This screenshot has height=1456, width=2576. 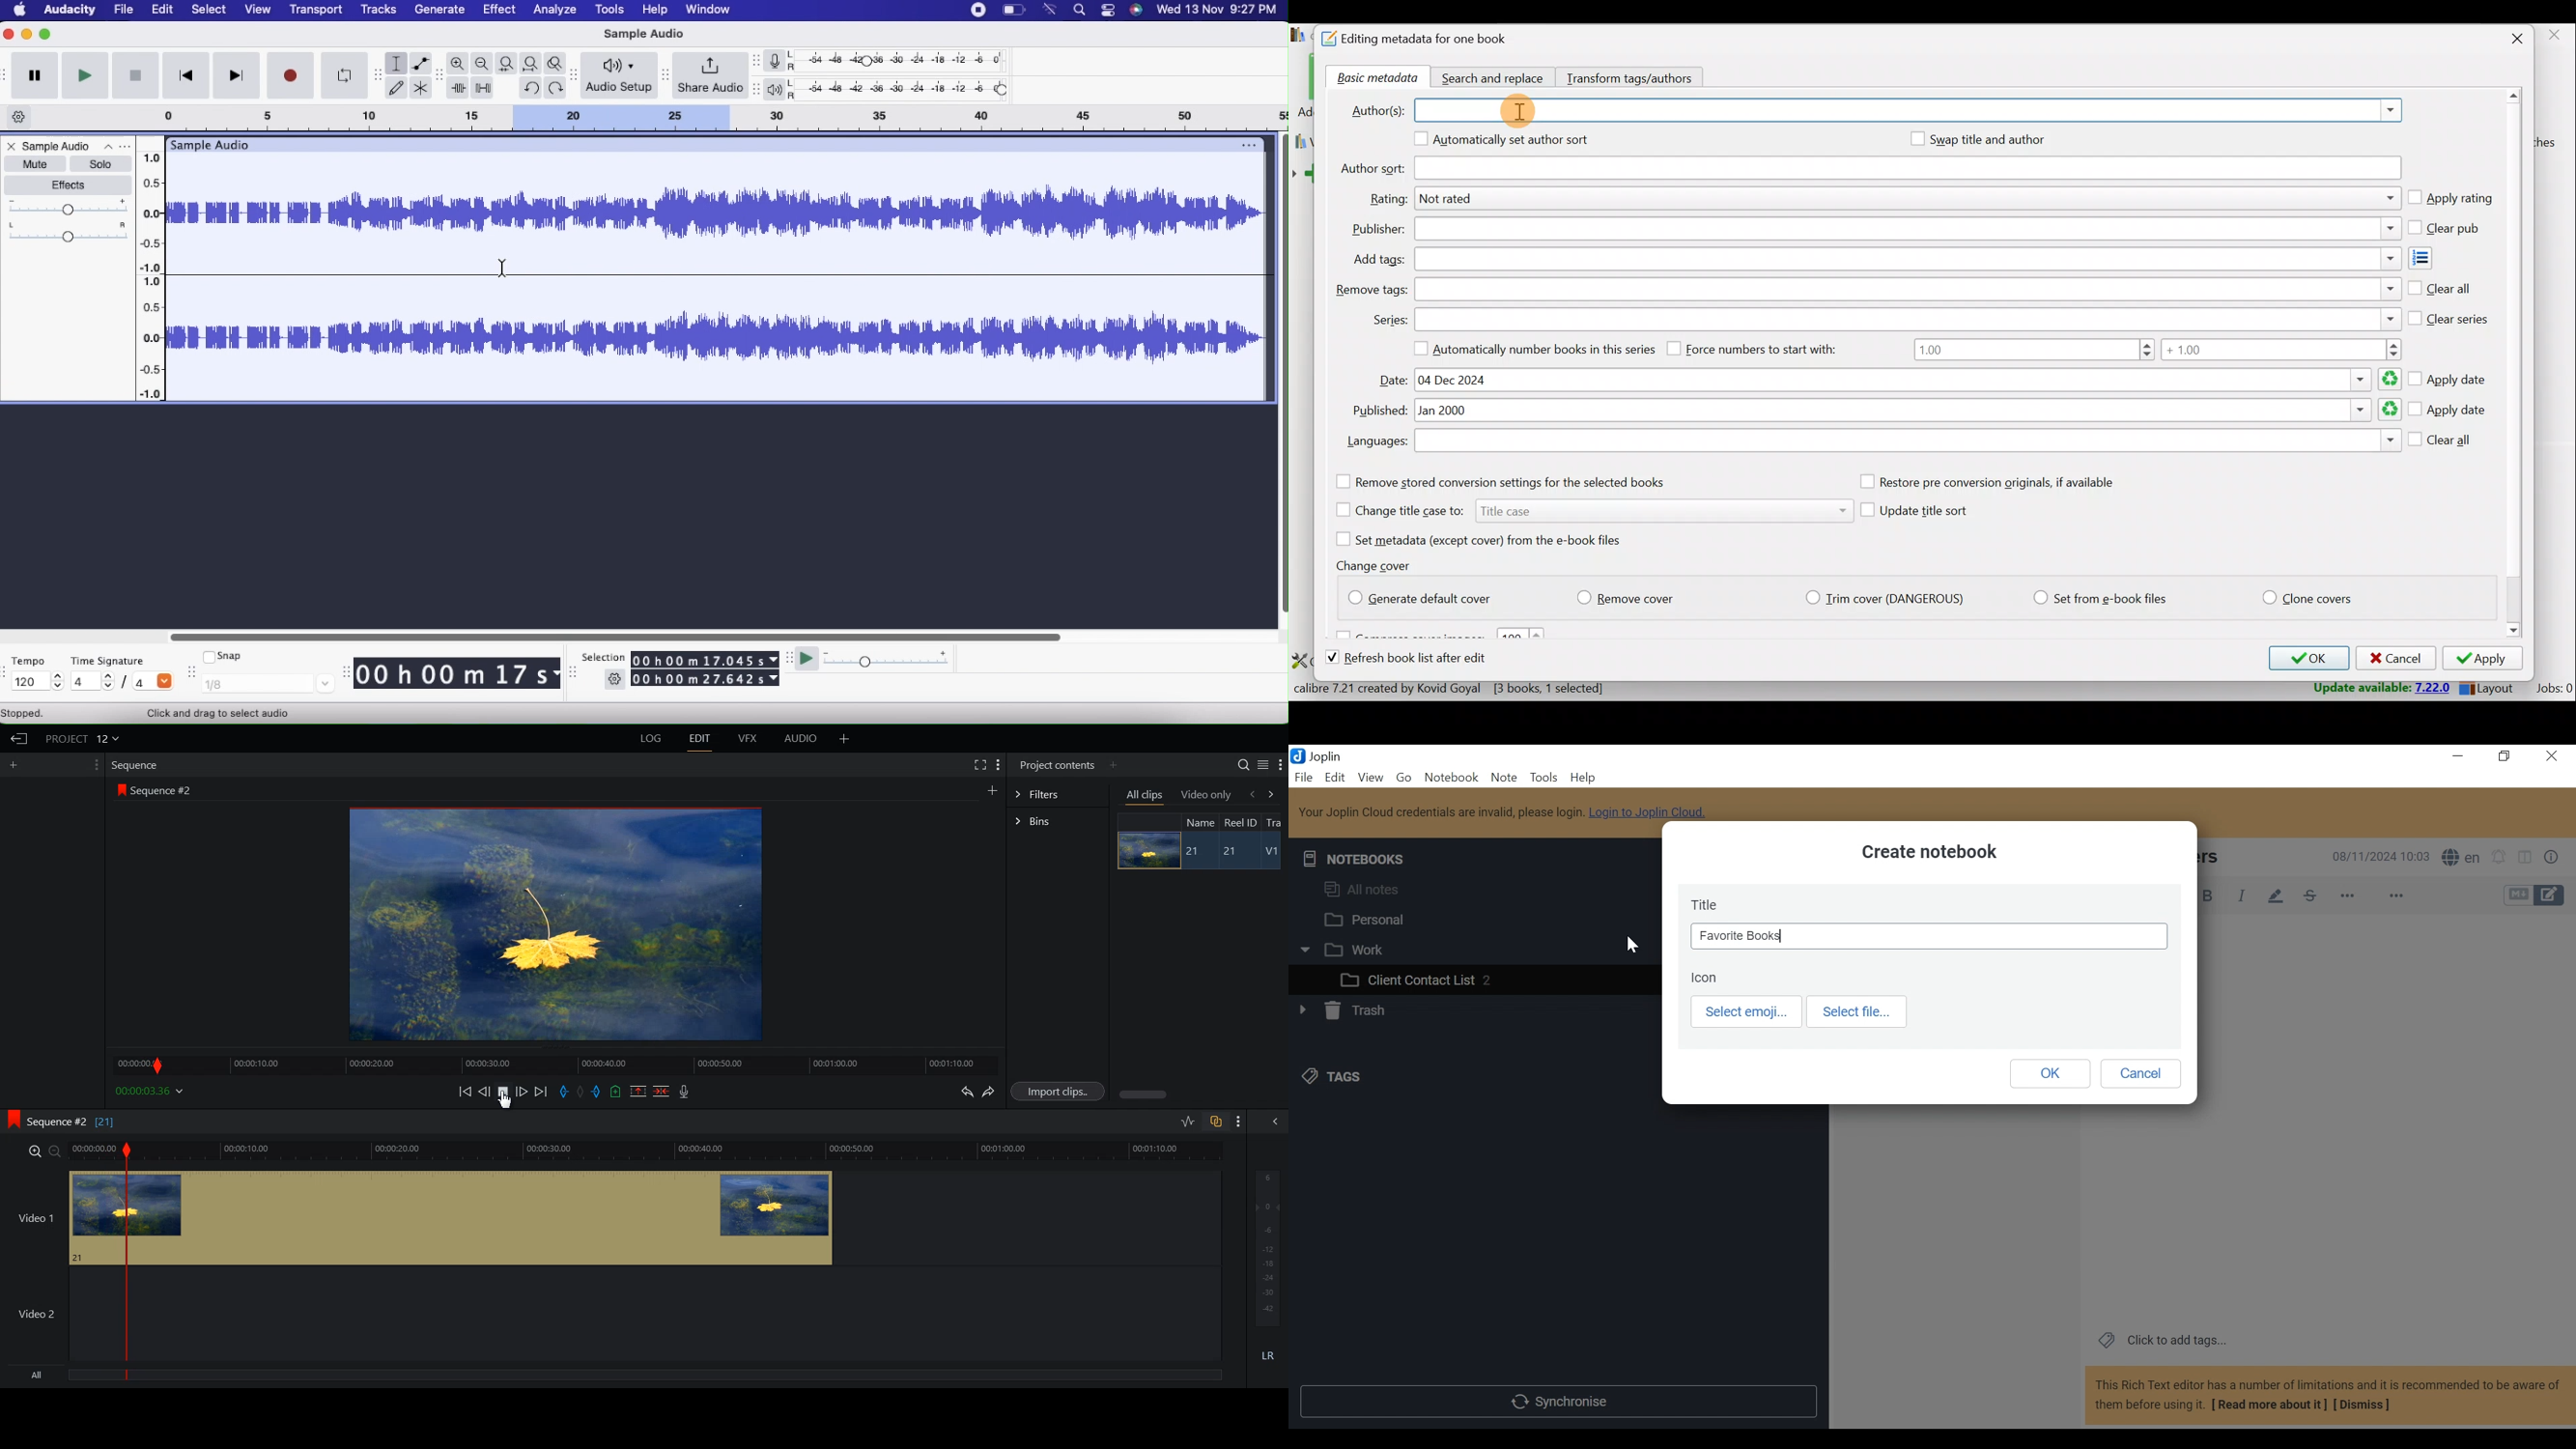 I want to click on Update, so click(x=2380, y=688).